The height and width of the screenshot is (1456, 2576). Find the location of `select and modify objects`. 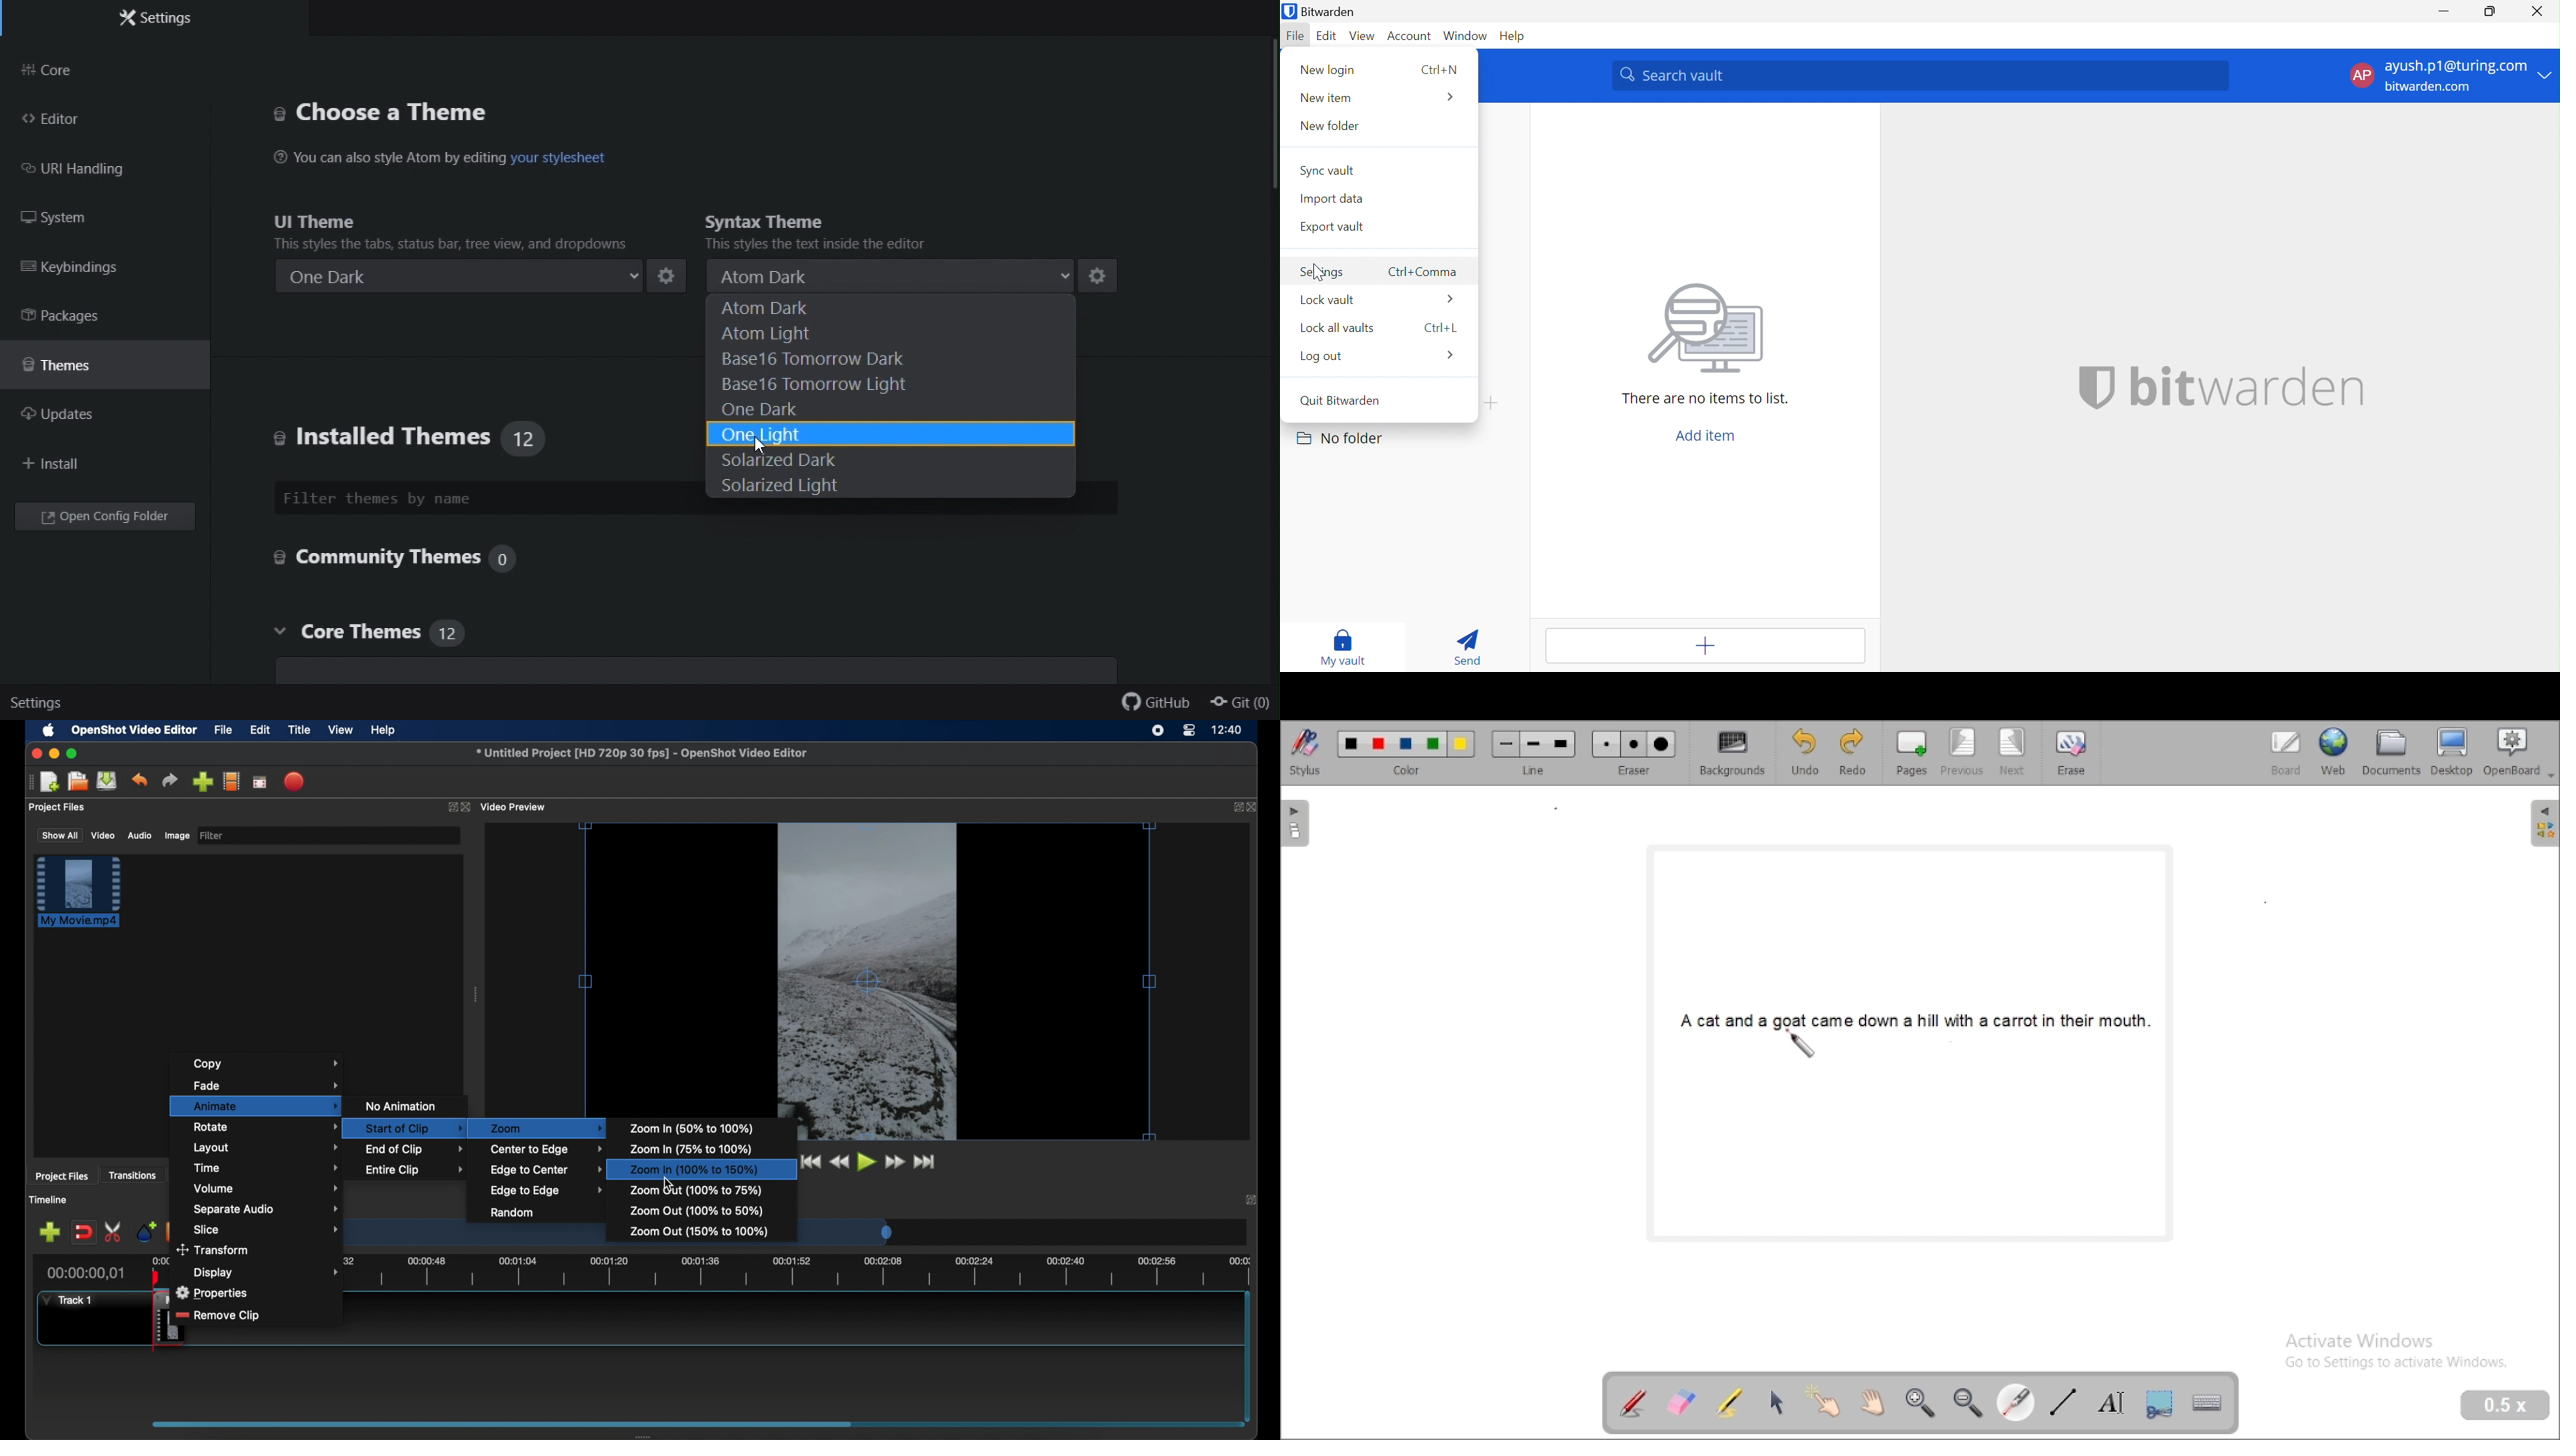

select and modify objects is located at coordinates (1776, 1403).